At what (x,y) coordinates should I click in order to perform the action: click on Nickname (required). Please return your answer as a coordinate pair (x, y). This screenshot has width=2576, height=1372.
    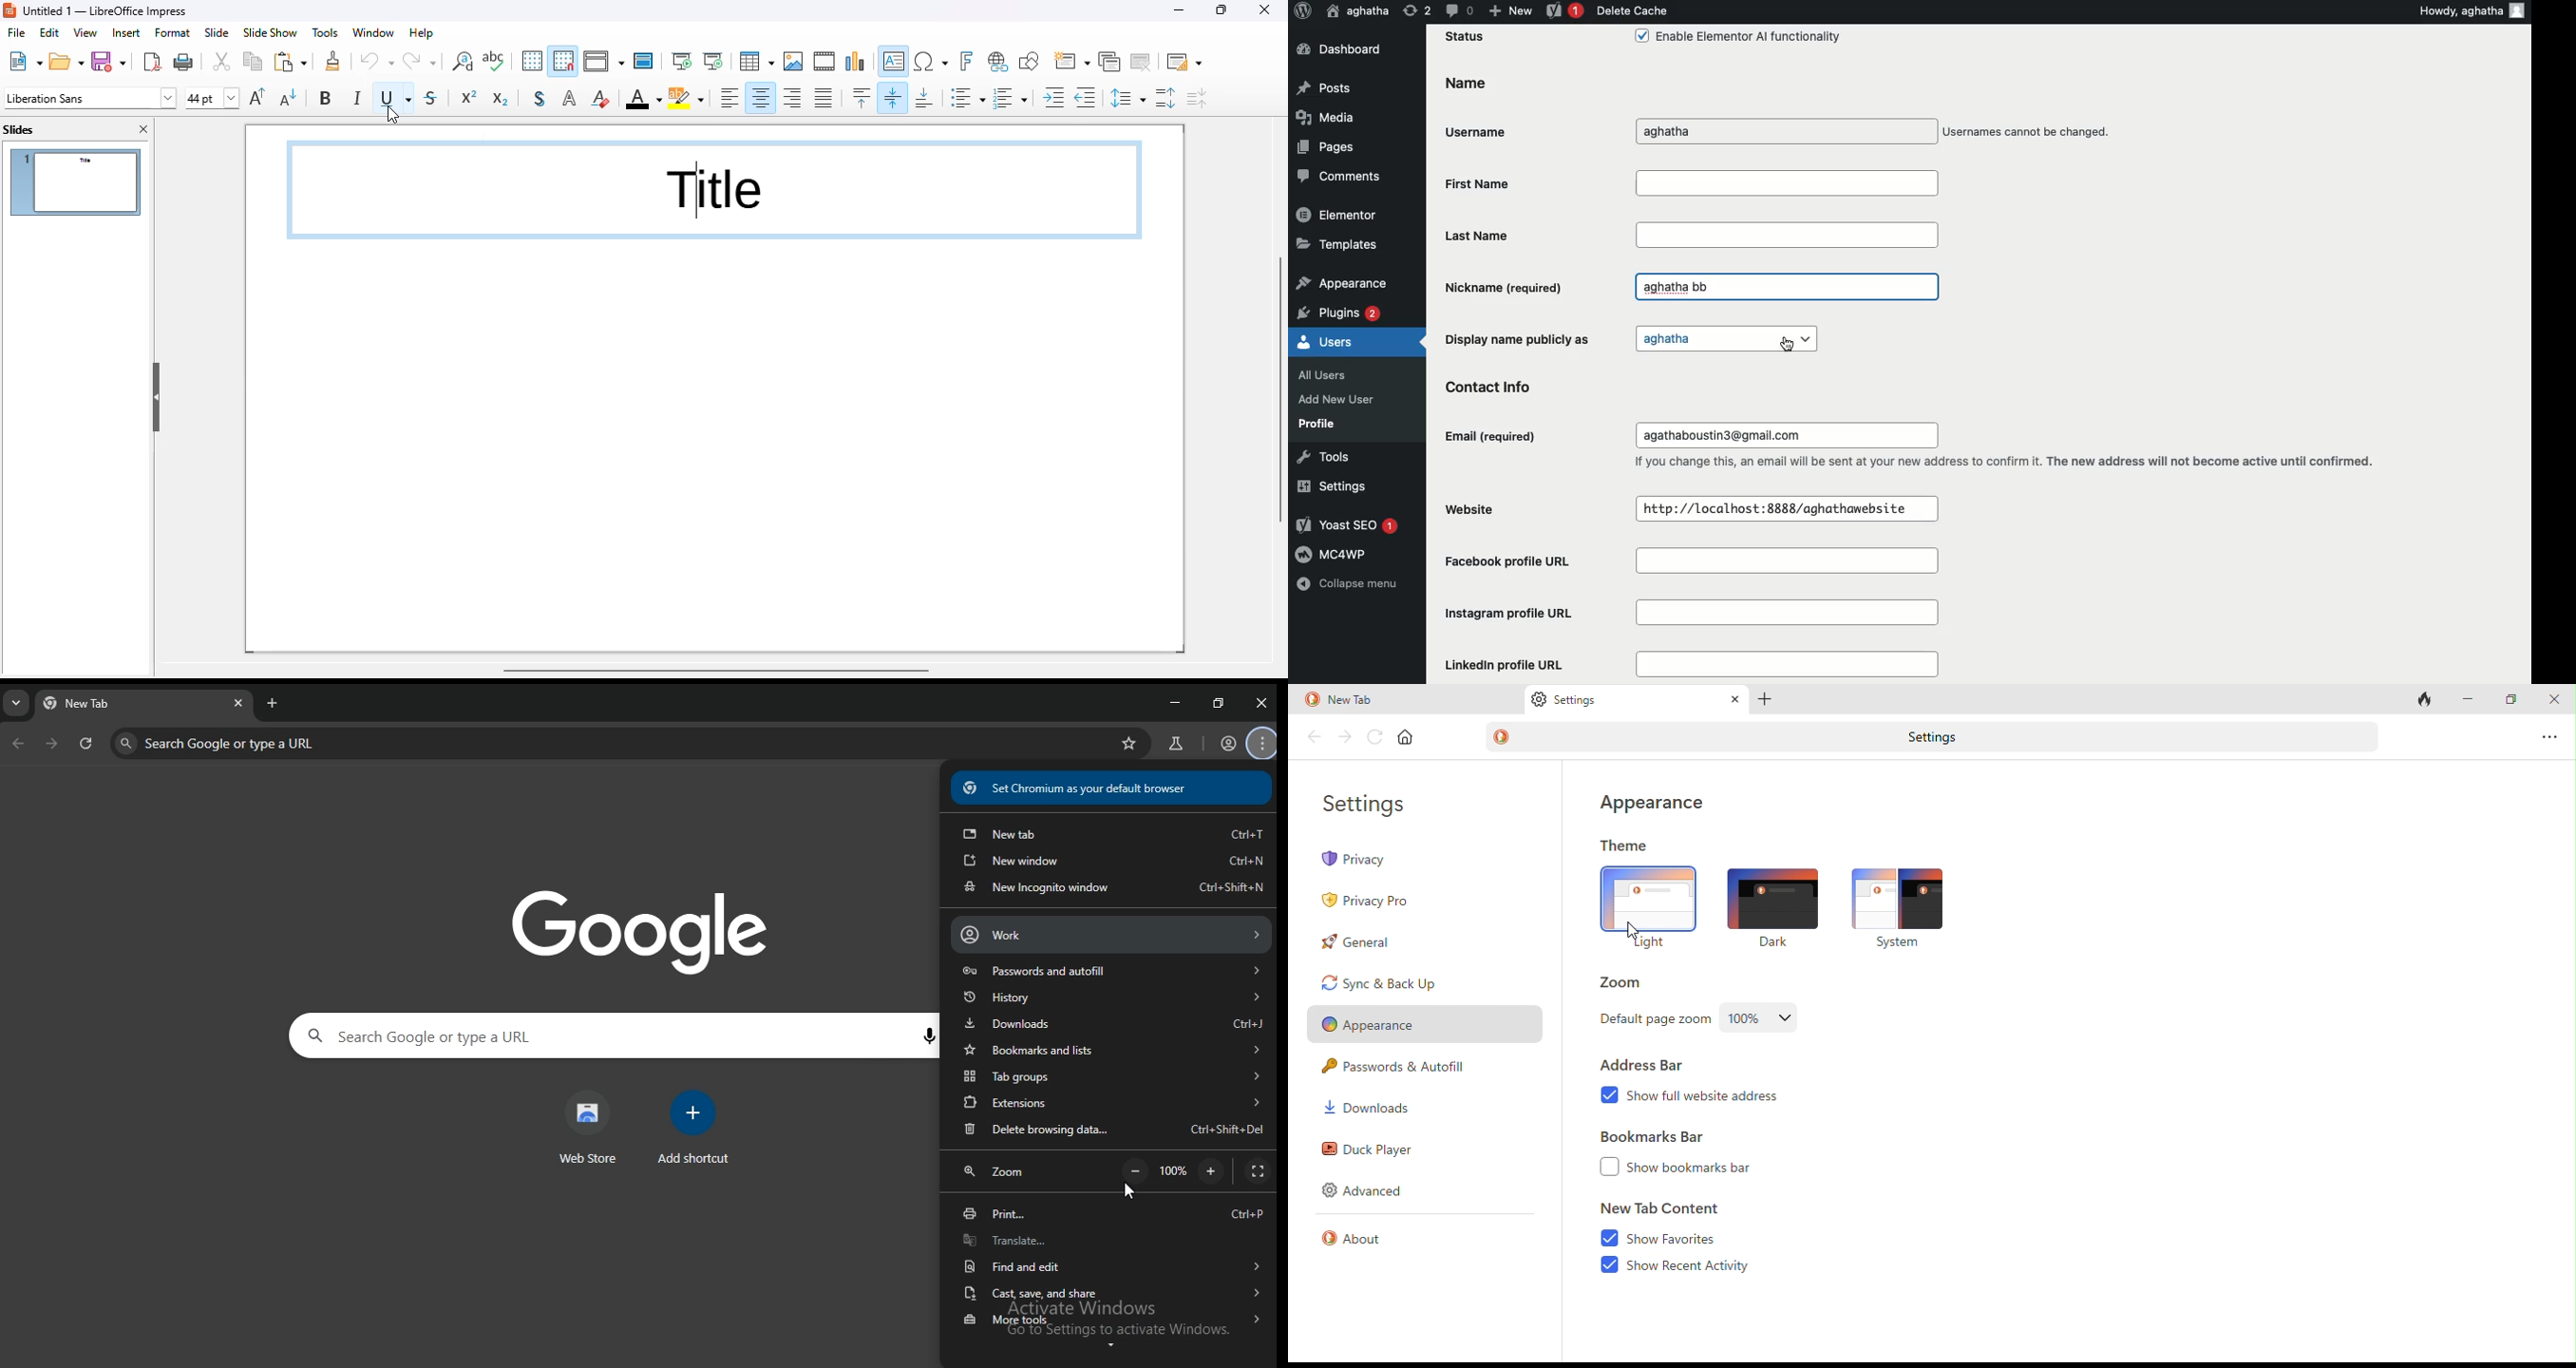
    Looking at the image, I should click on (1507, 287).